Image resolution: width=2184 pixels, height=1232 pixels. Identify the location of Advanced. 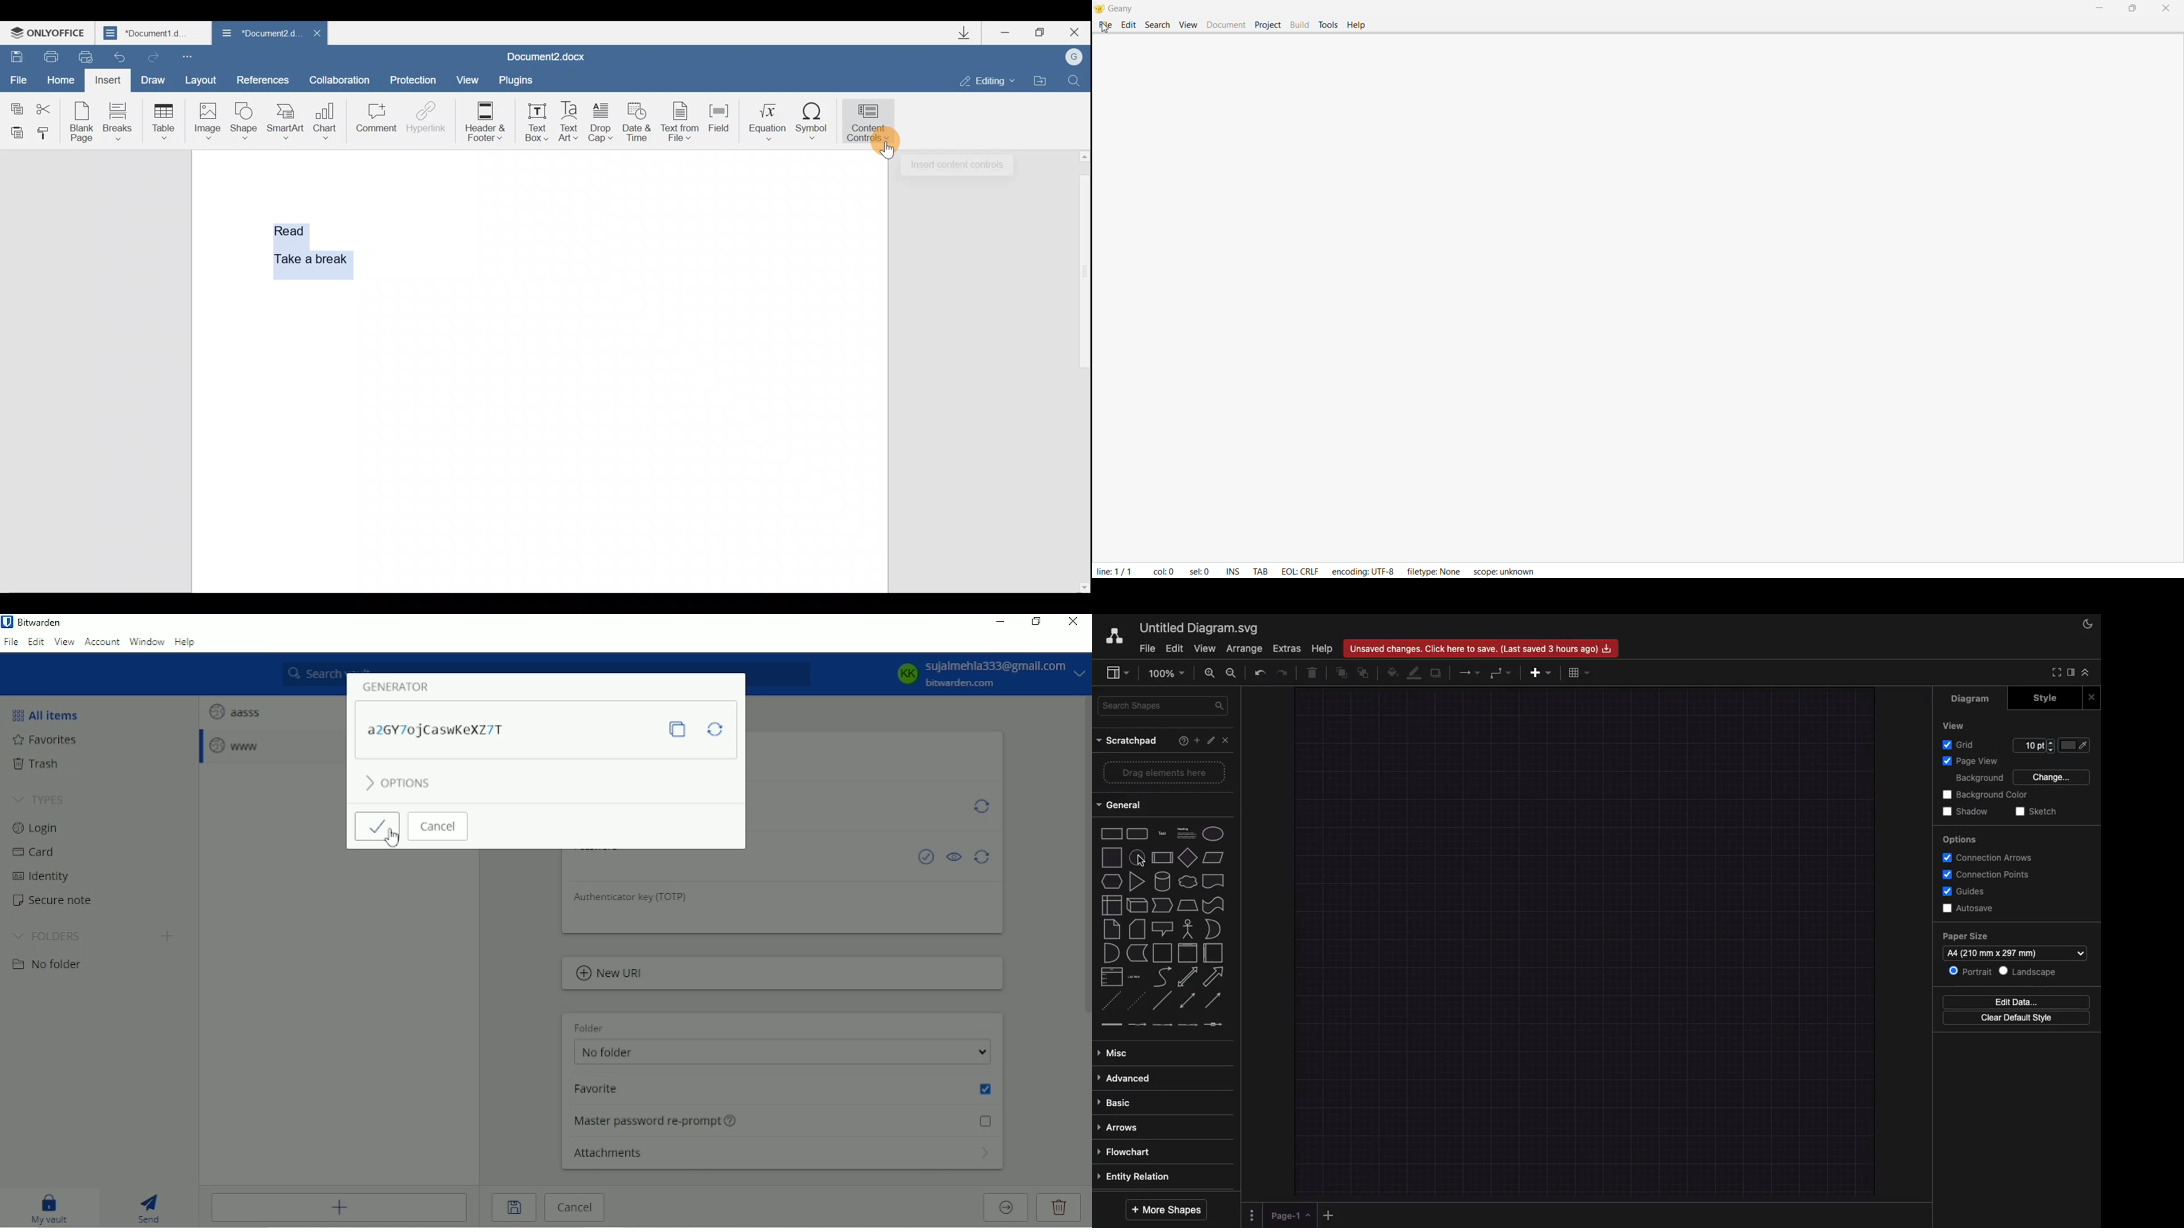
(1126, 1078).